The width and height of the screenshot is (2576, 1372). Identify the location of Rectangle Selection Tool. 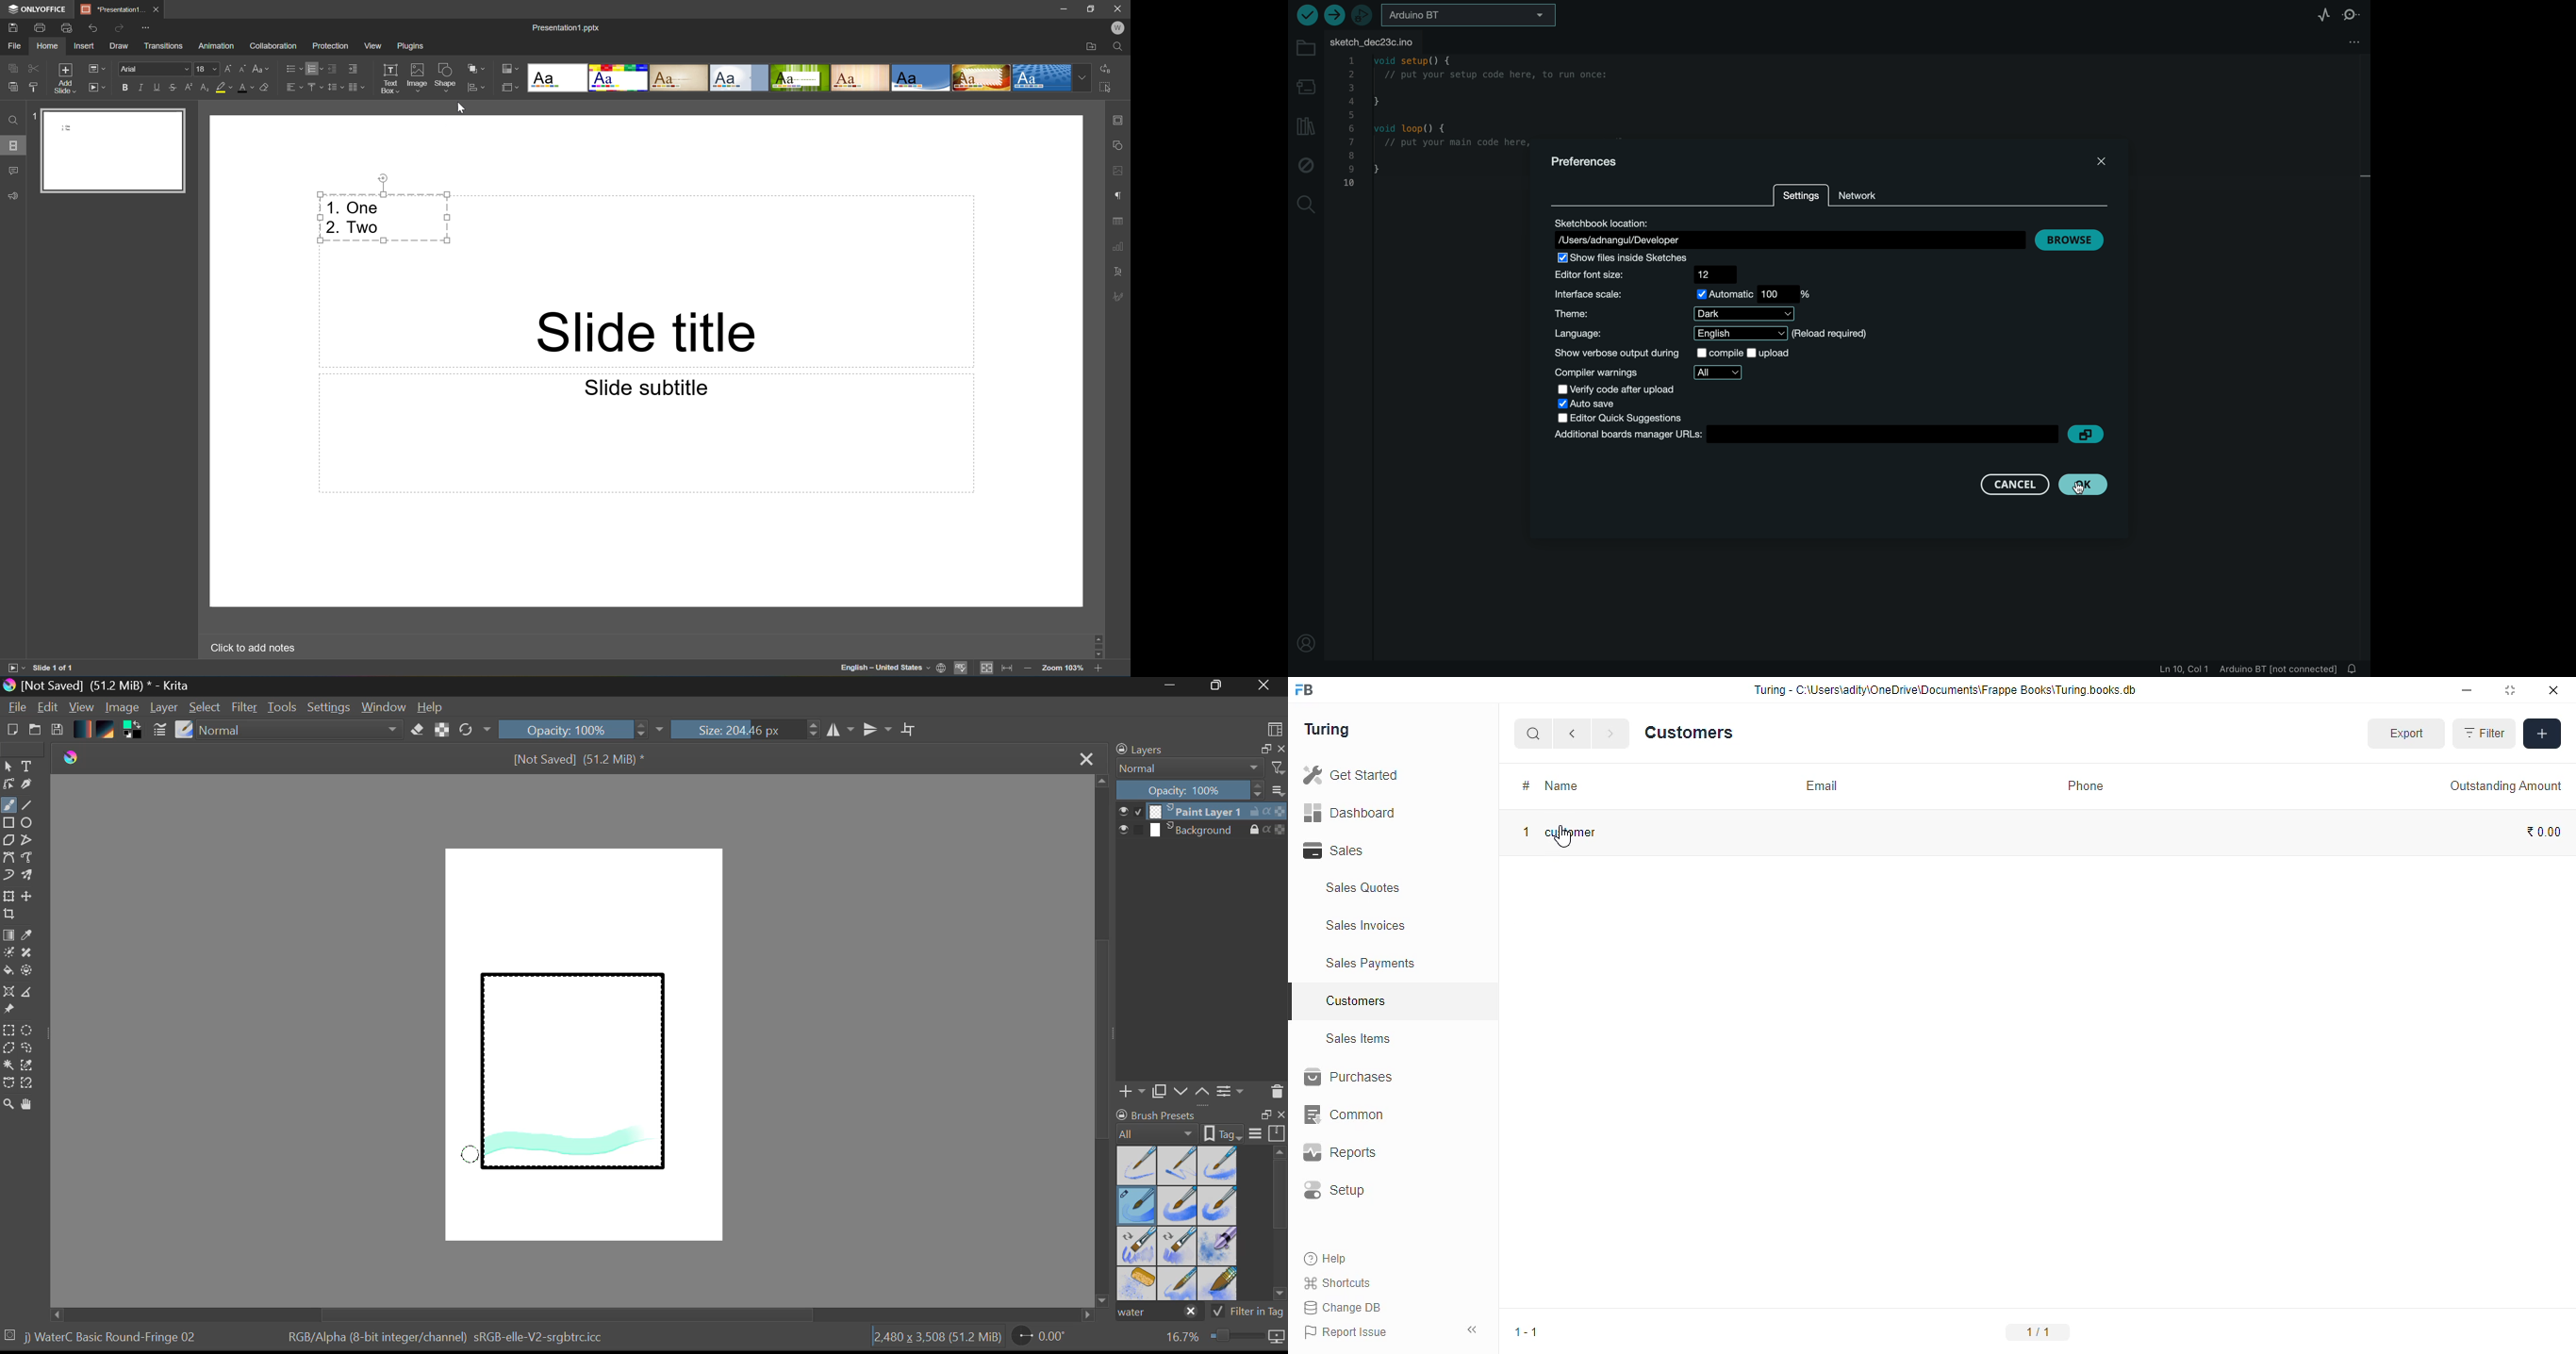
(8, 1033).